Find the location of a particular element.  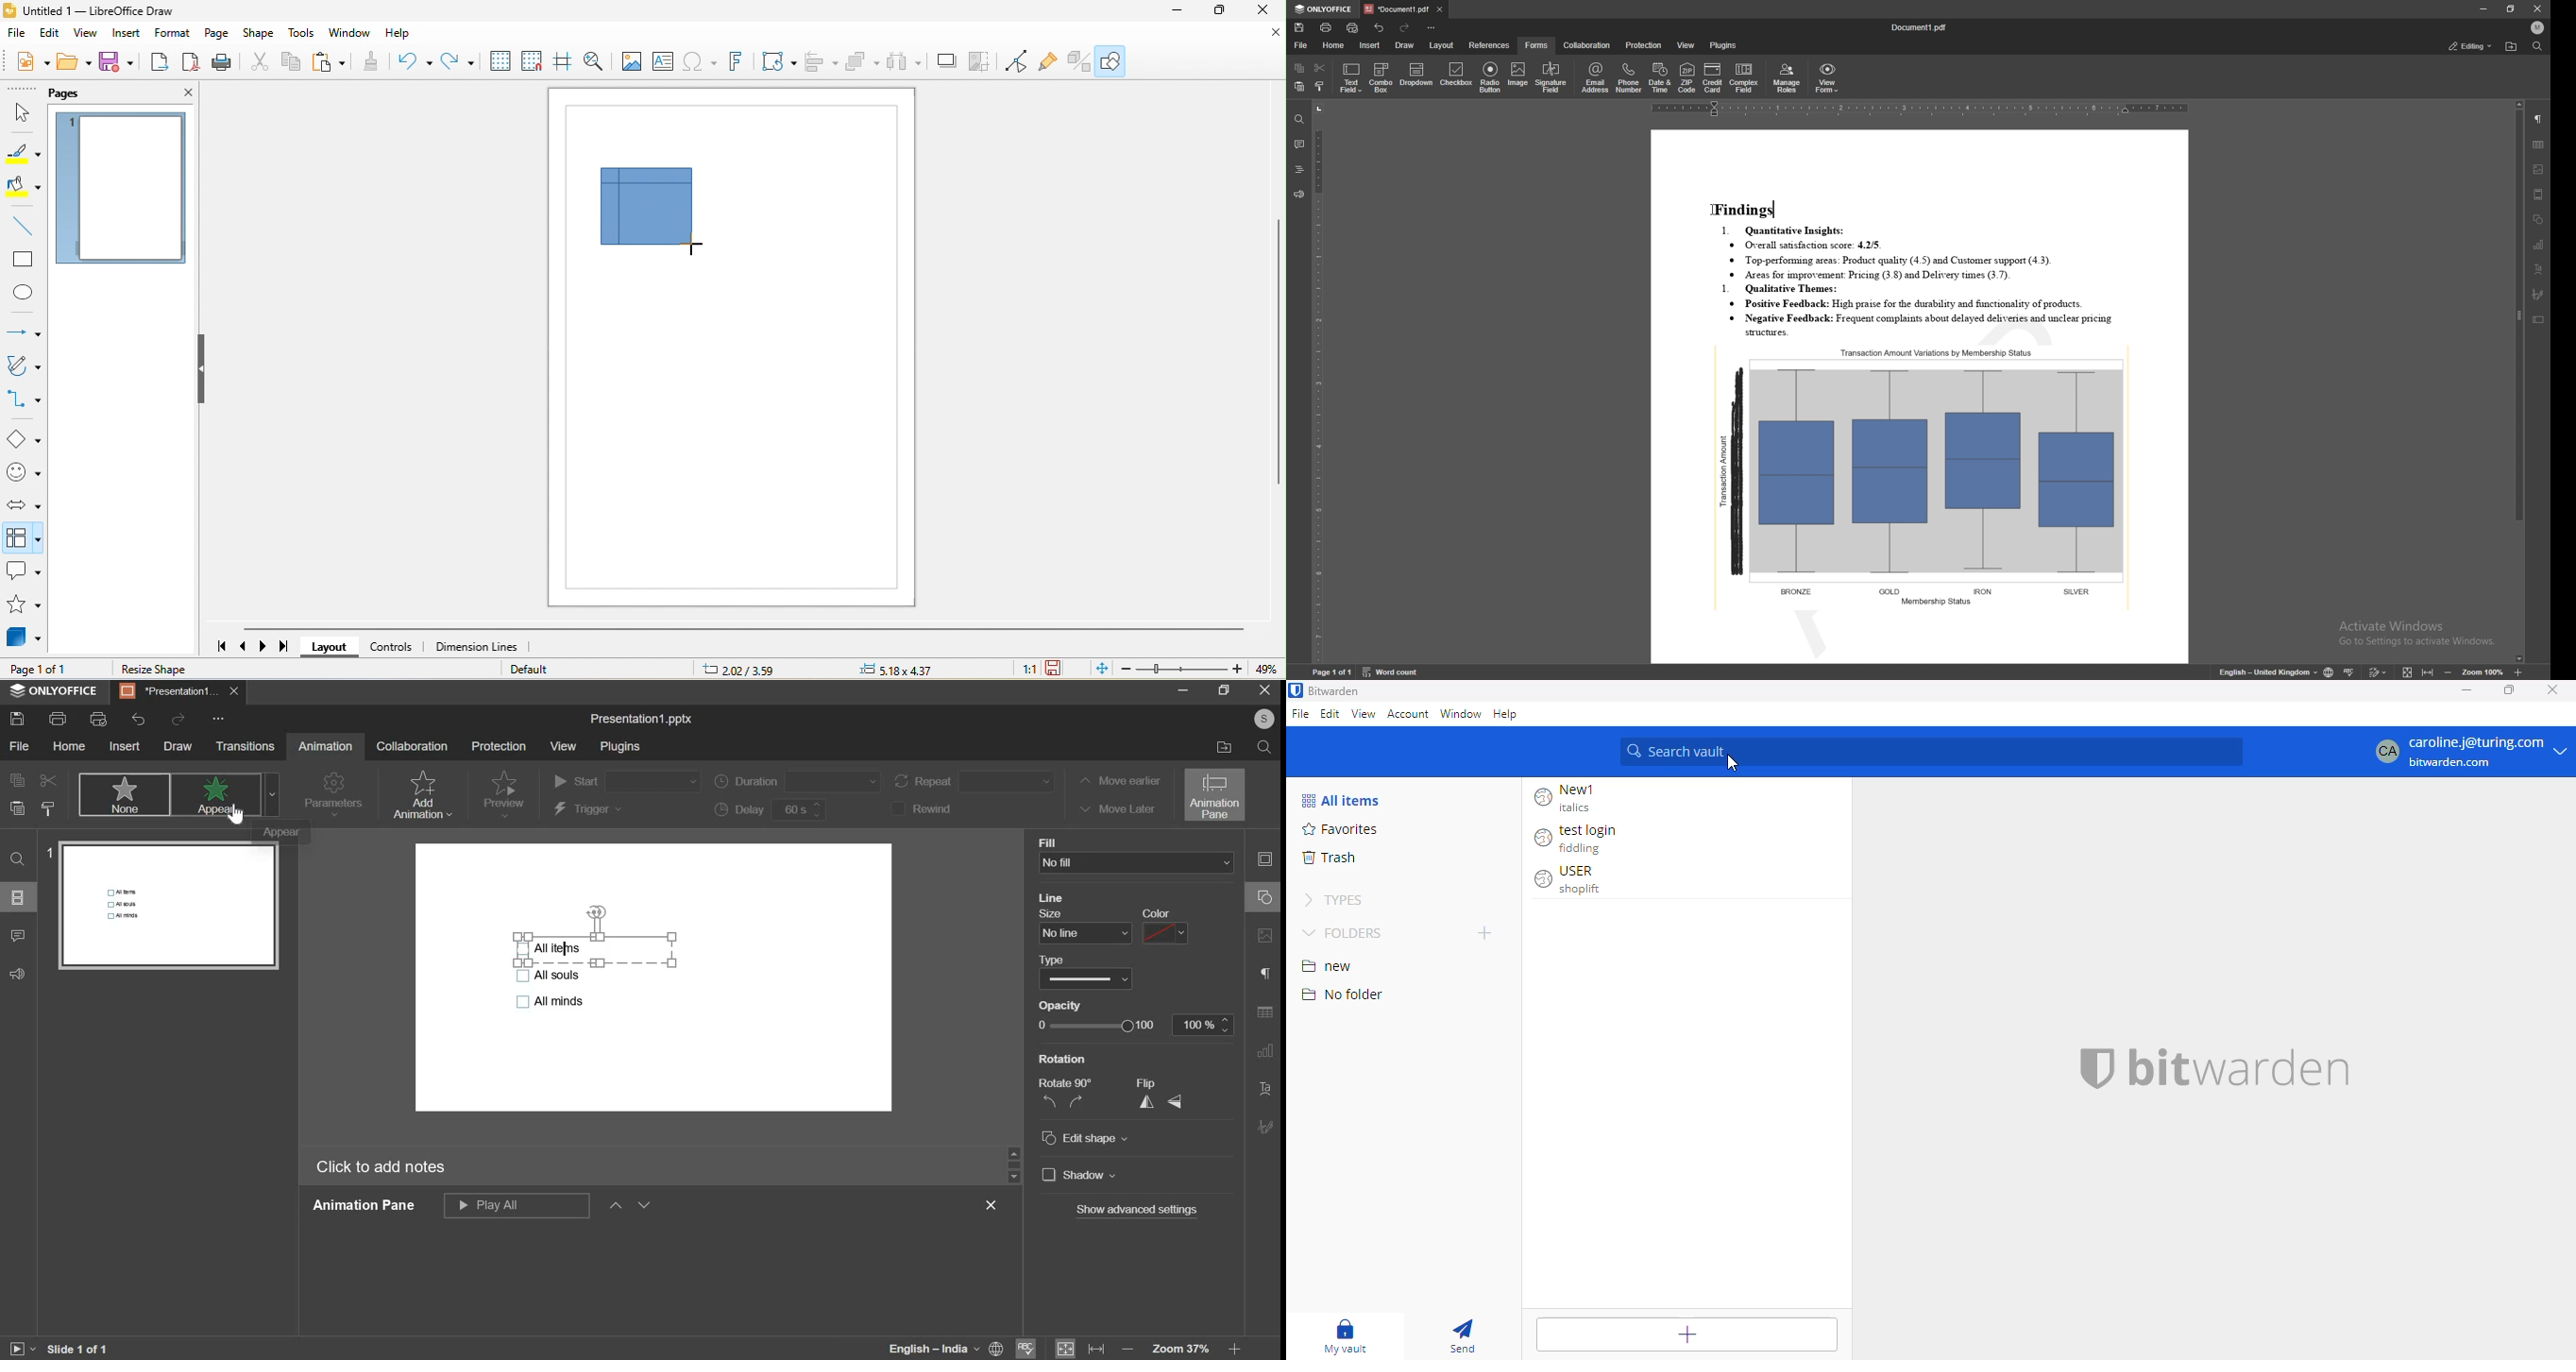

plugins is located at coordinates (1723, 45).